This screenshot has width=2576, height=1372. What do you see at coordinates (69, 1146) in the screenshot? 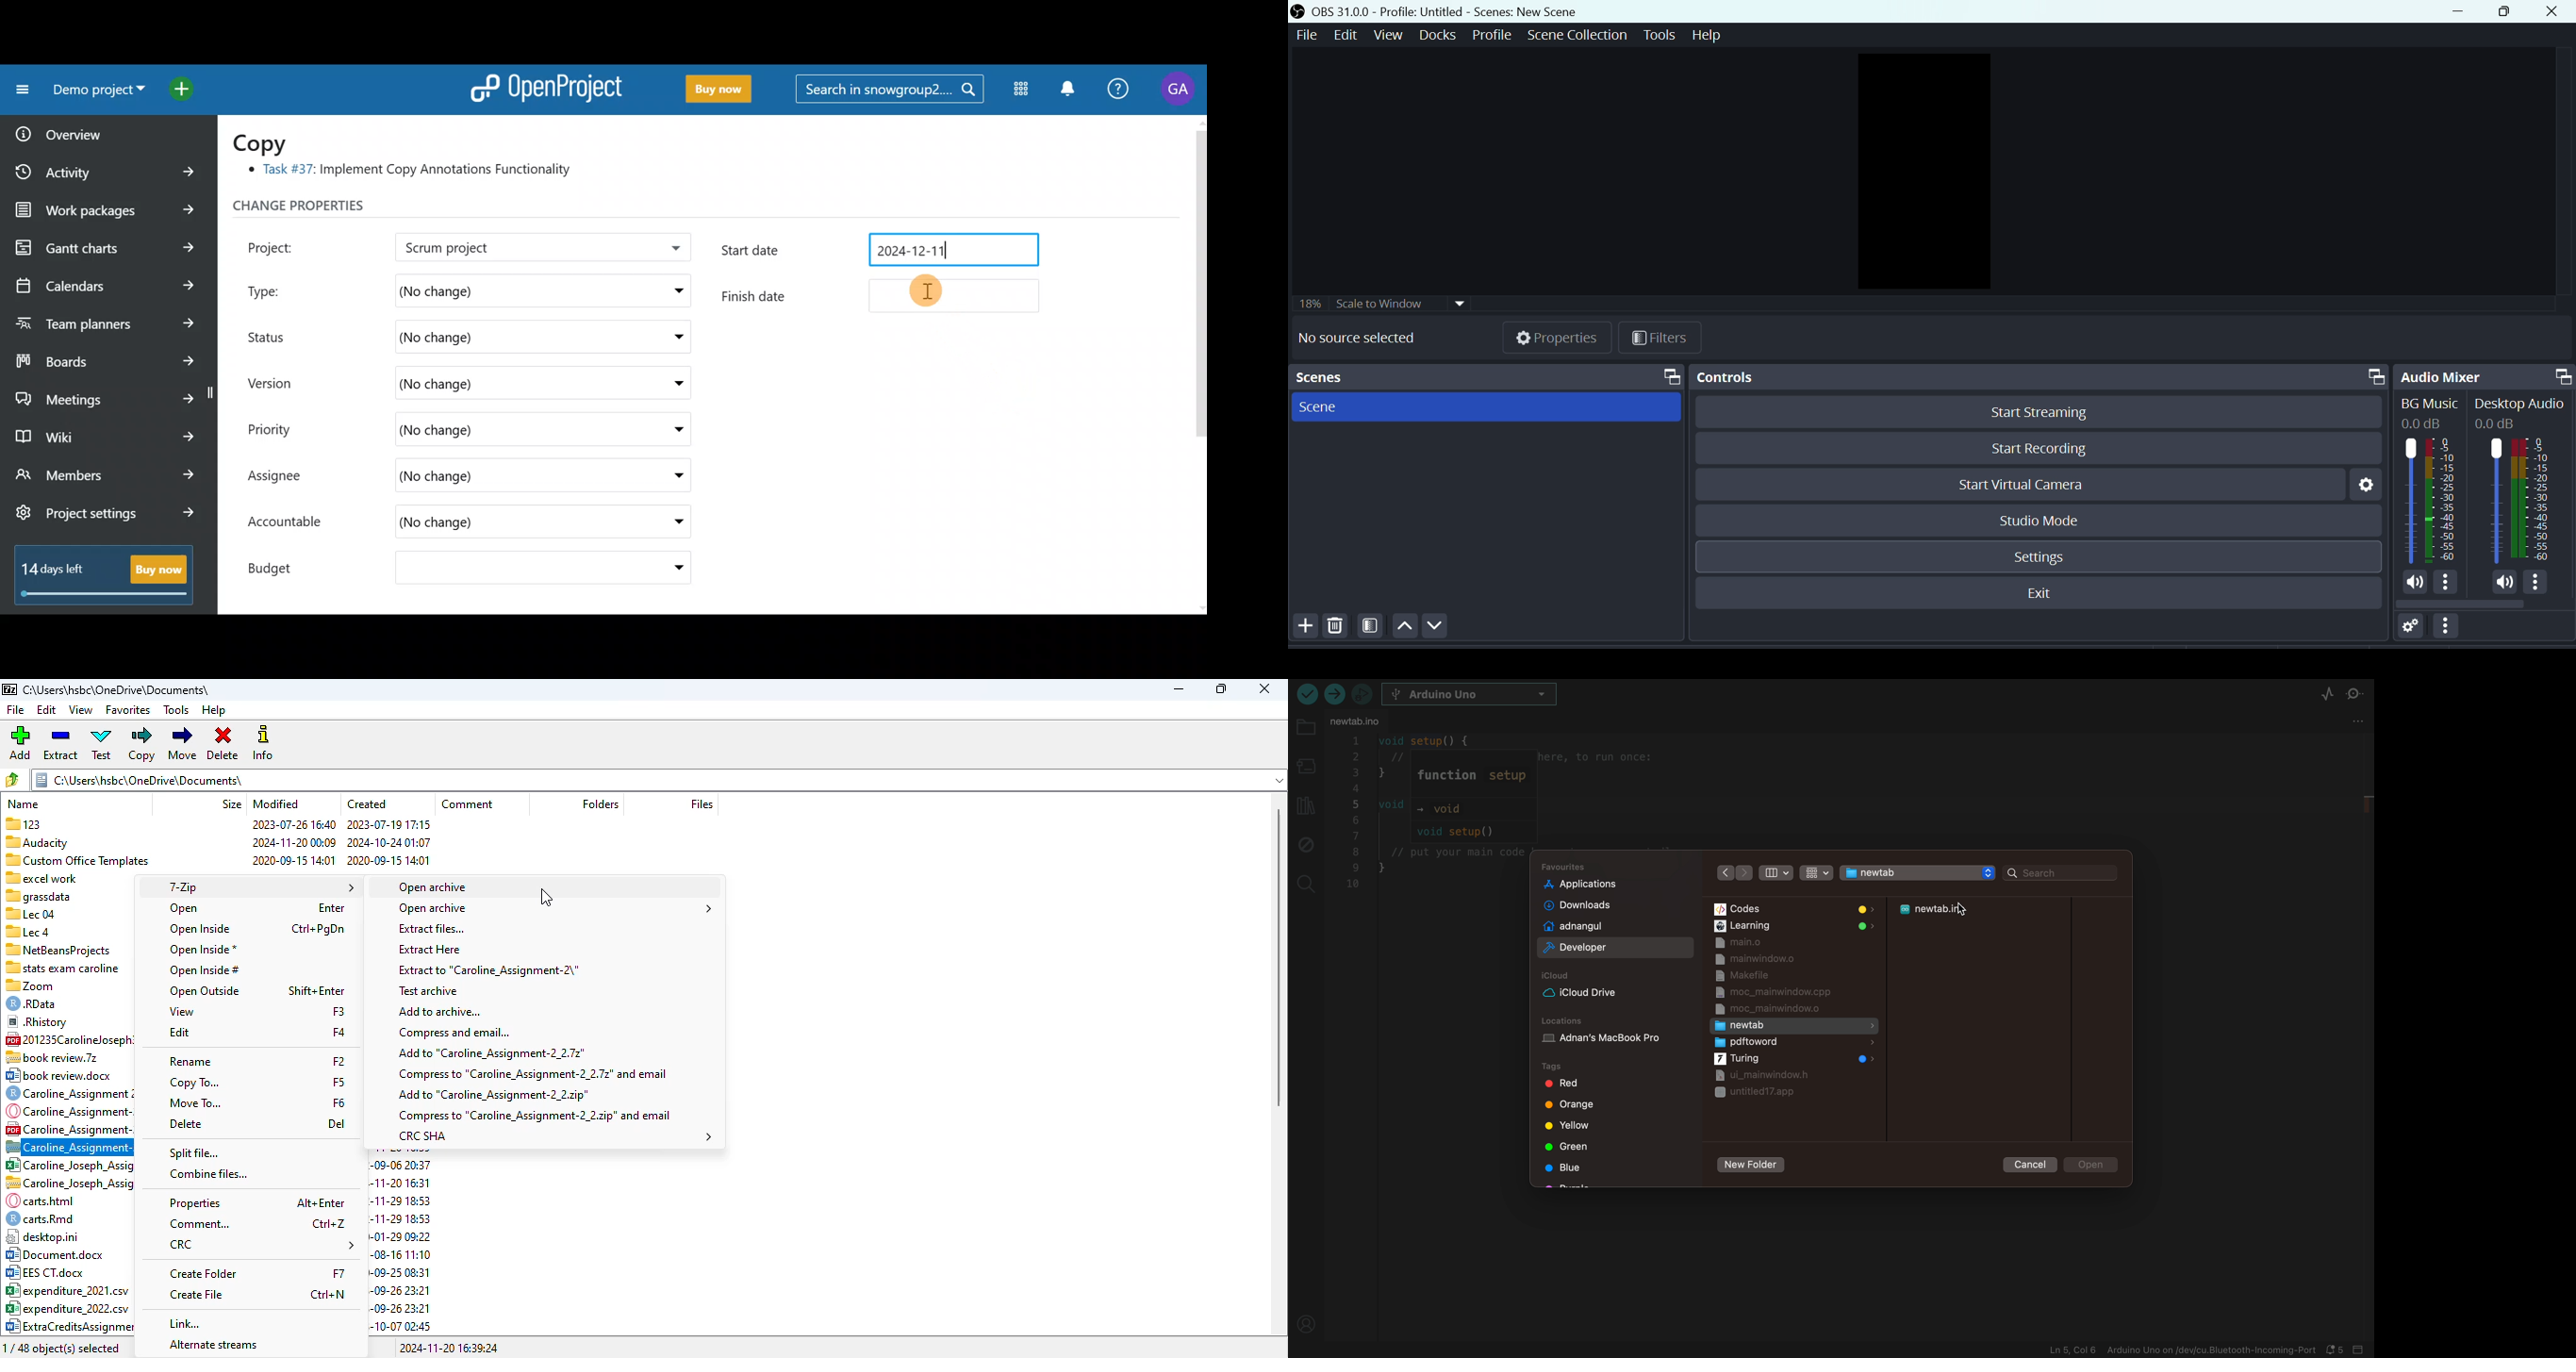
I see `zip file` at bounding box center [69, 1146].